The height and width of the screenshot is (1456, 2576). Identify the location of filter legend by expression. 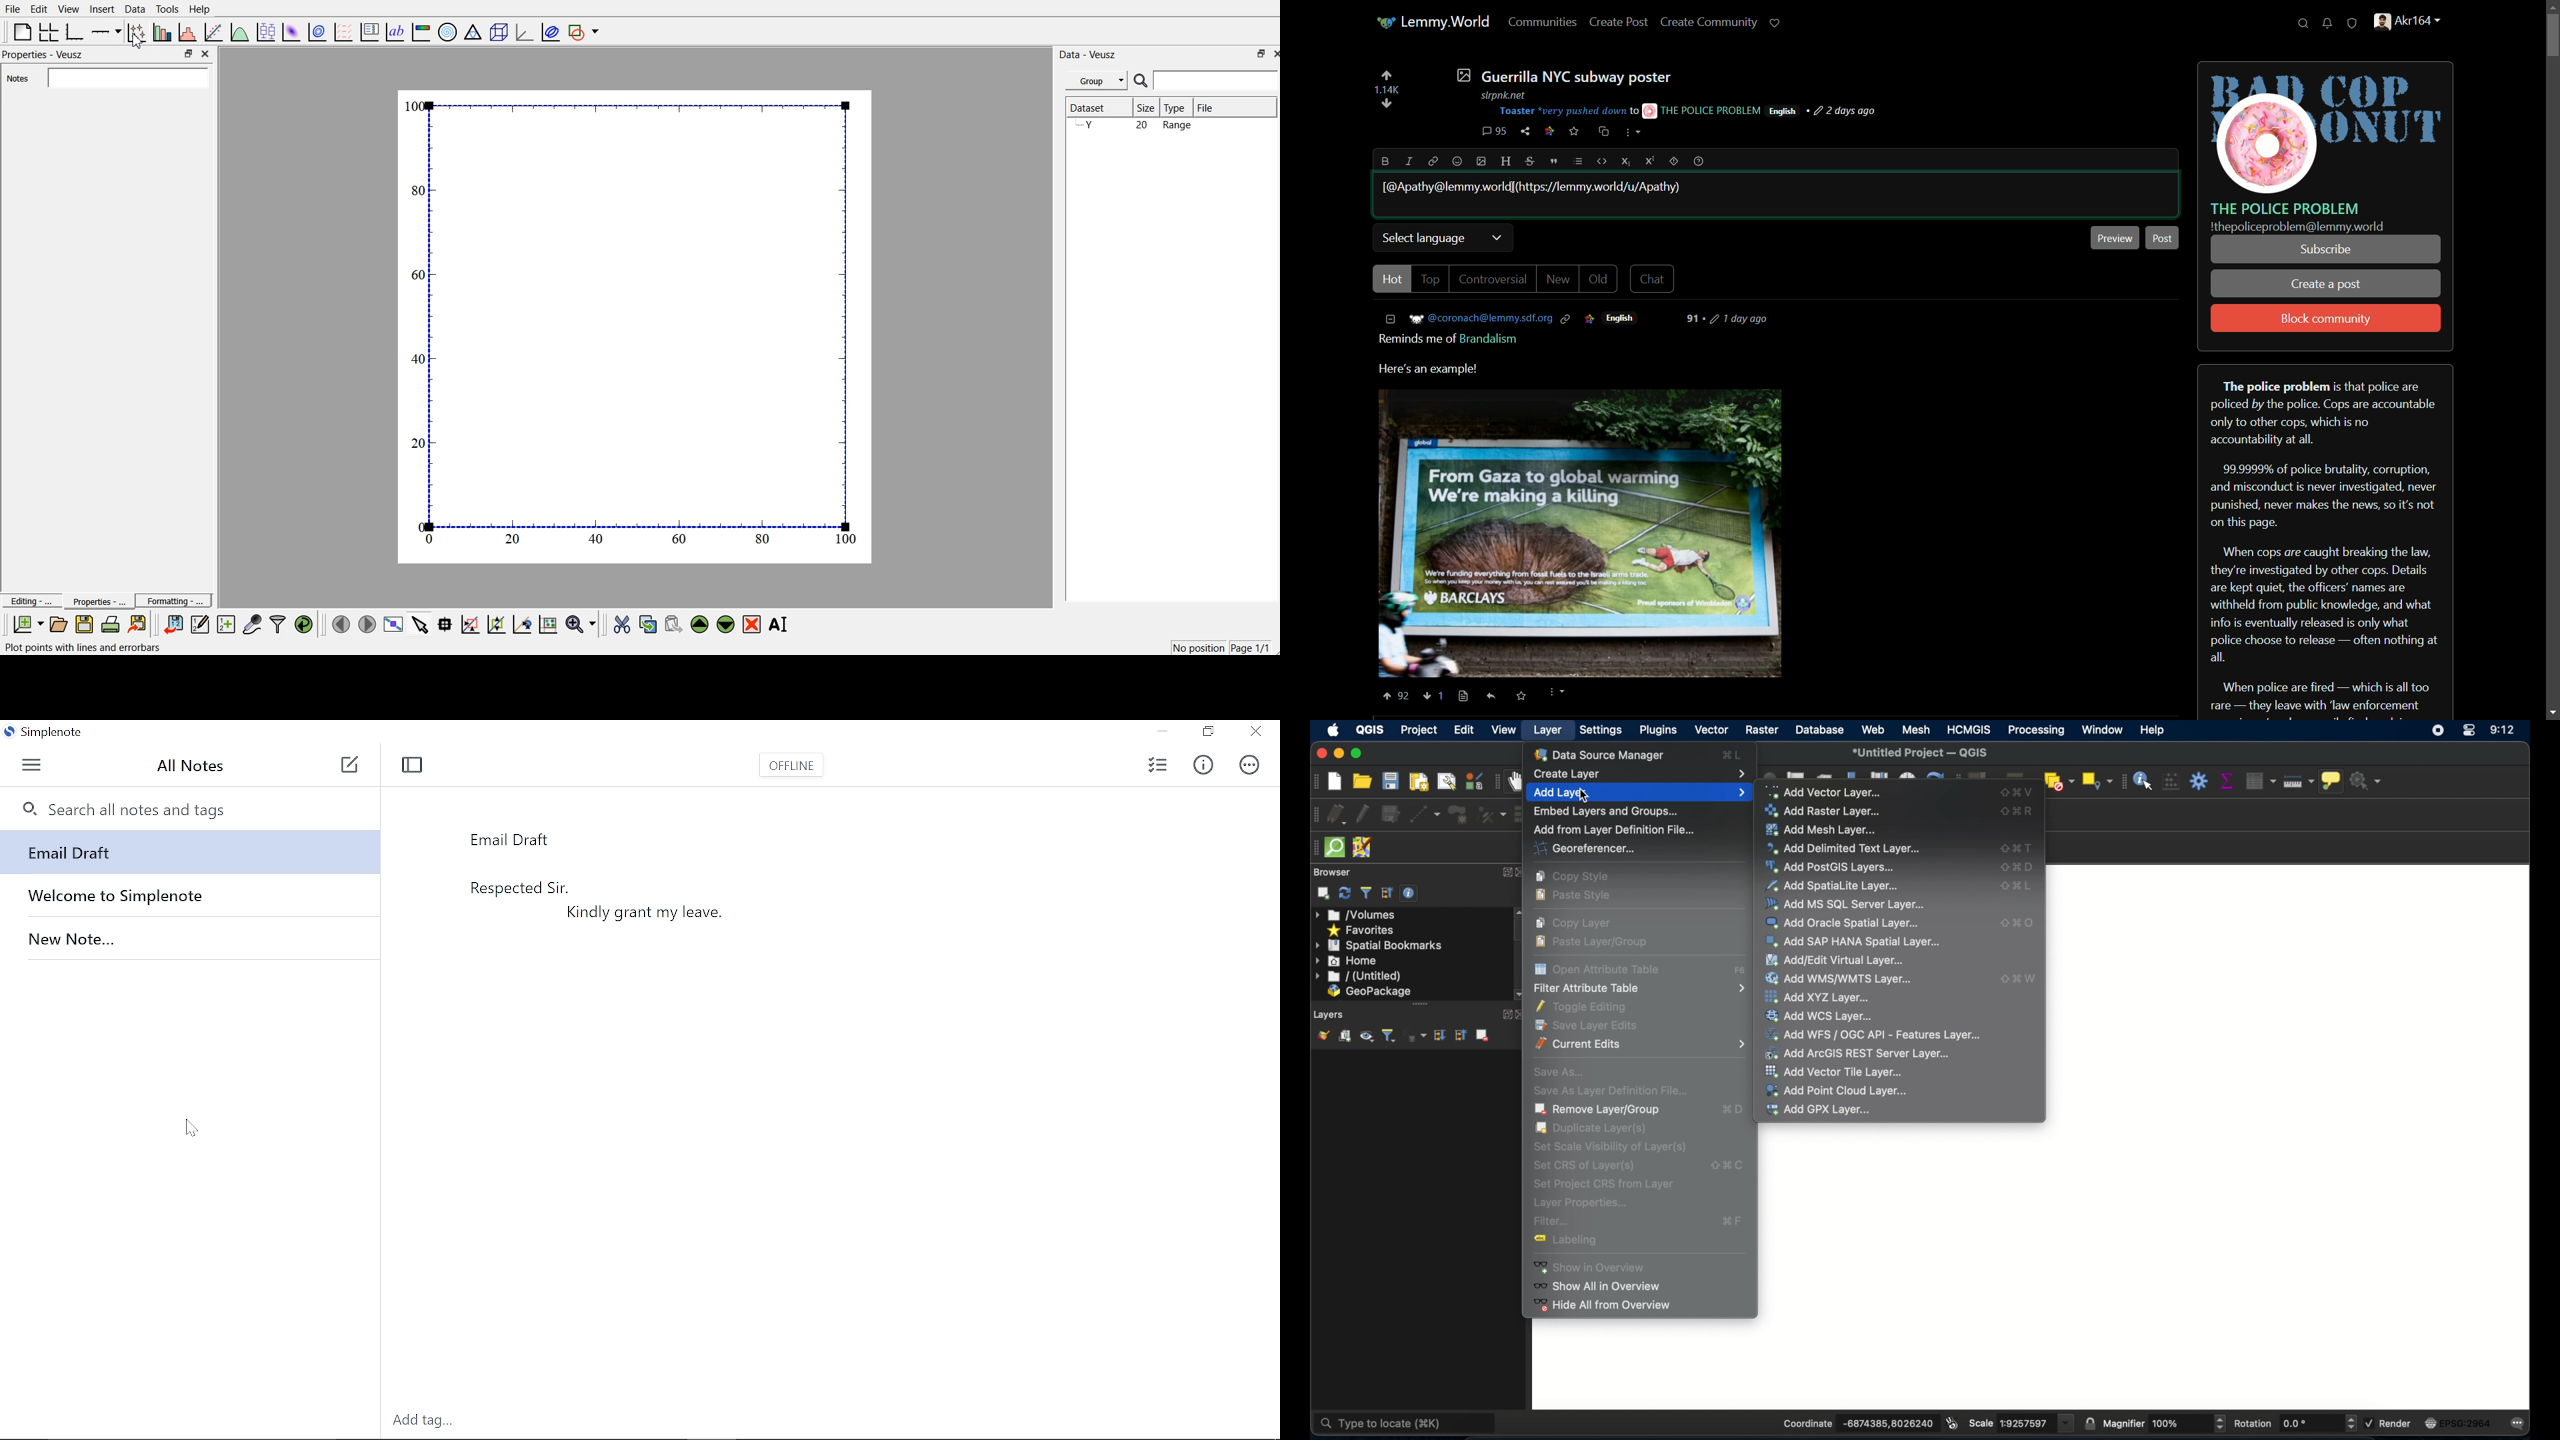
(1419, 1037).